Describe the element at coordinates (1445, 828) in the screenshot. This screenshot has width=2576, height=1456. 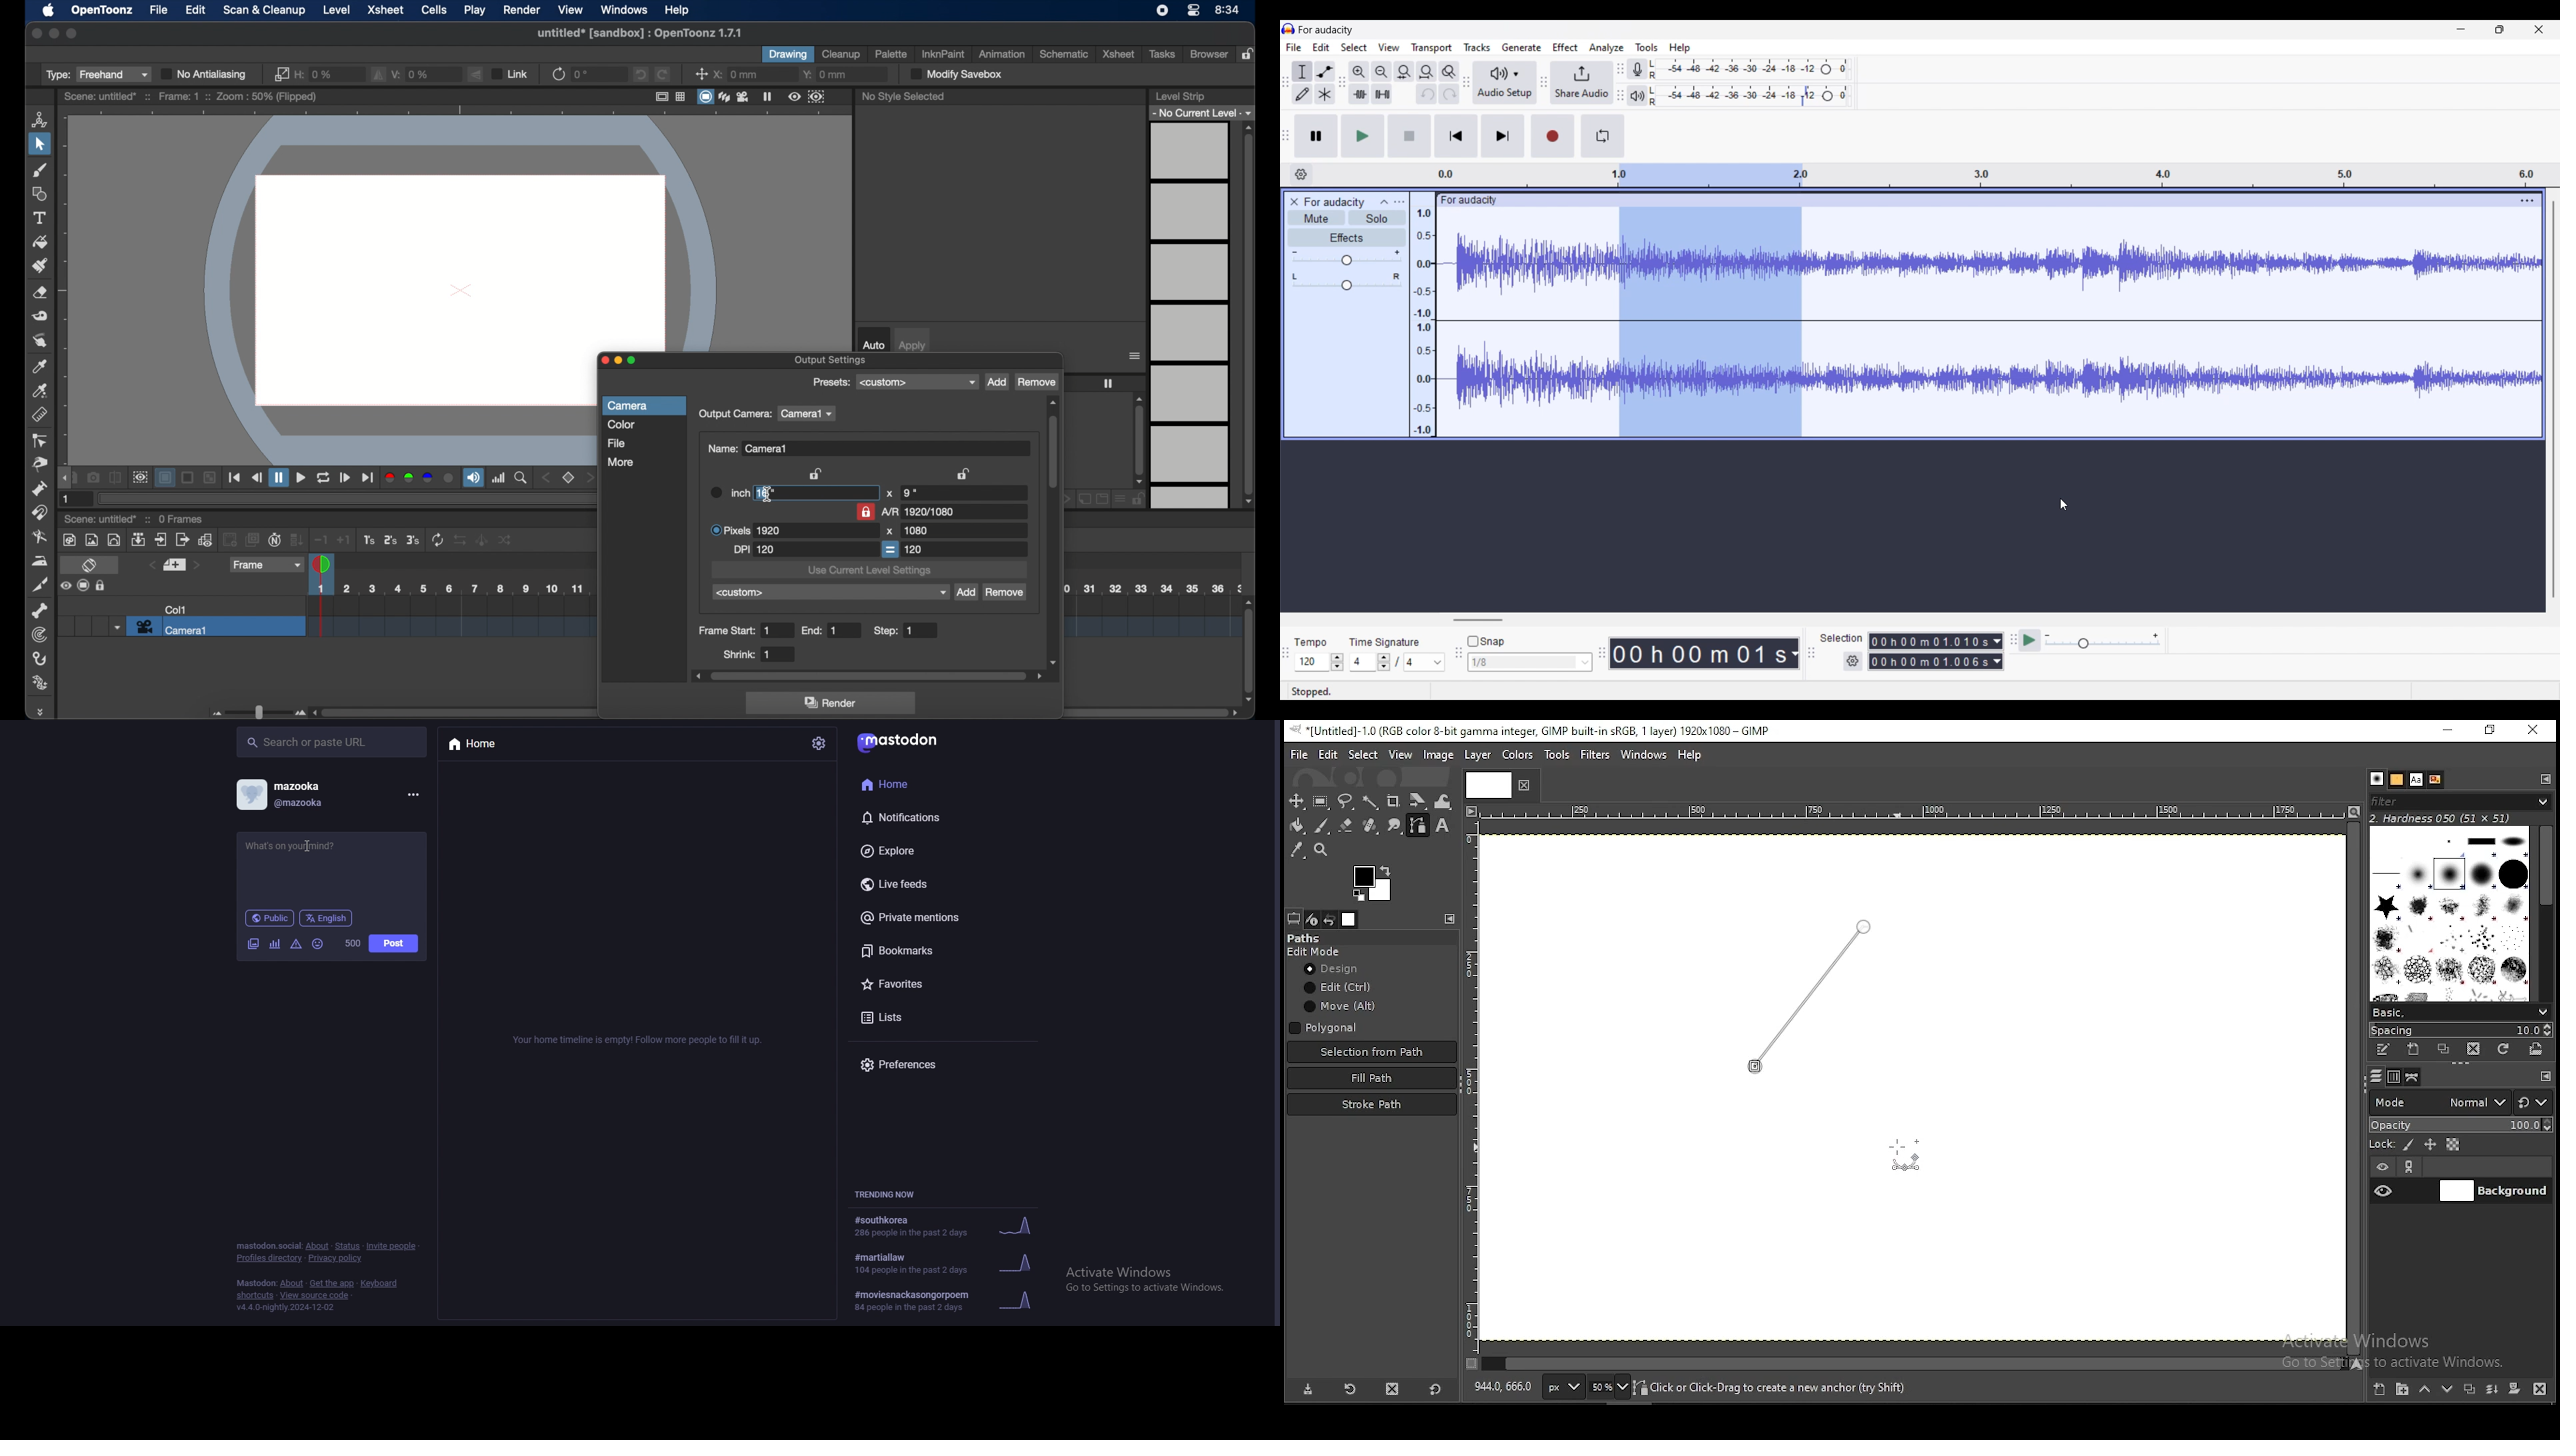
I see ` text tool` at that location.